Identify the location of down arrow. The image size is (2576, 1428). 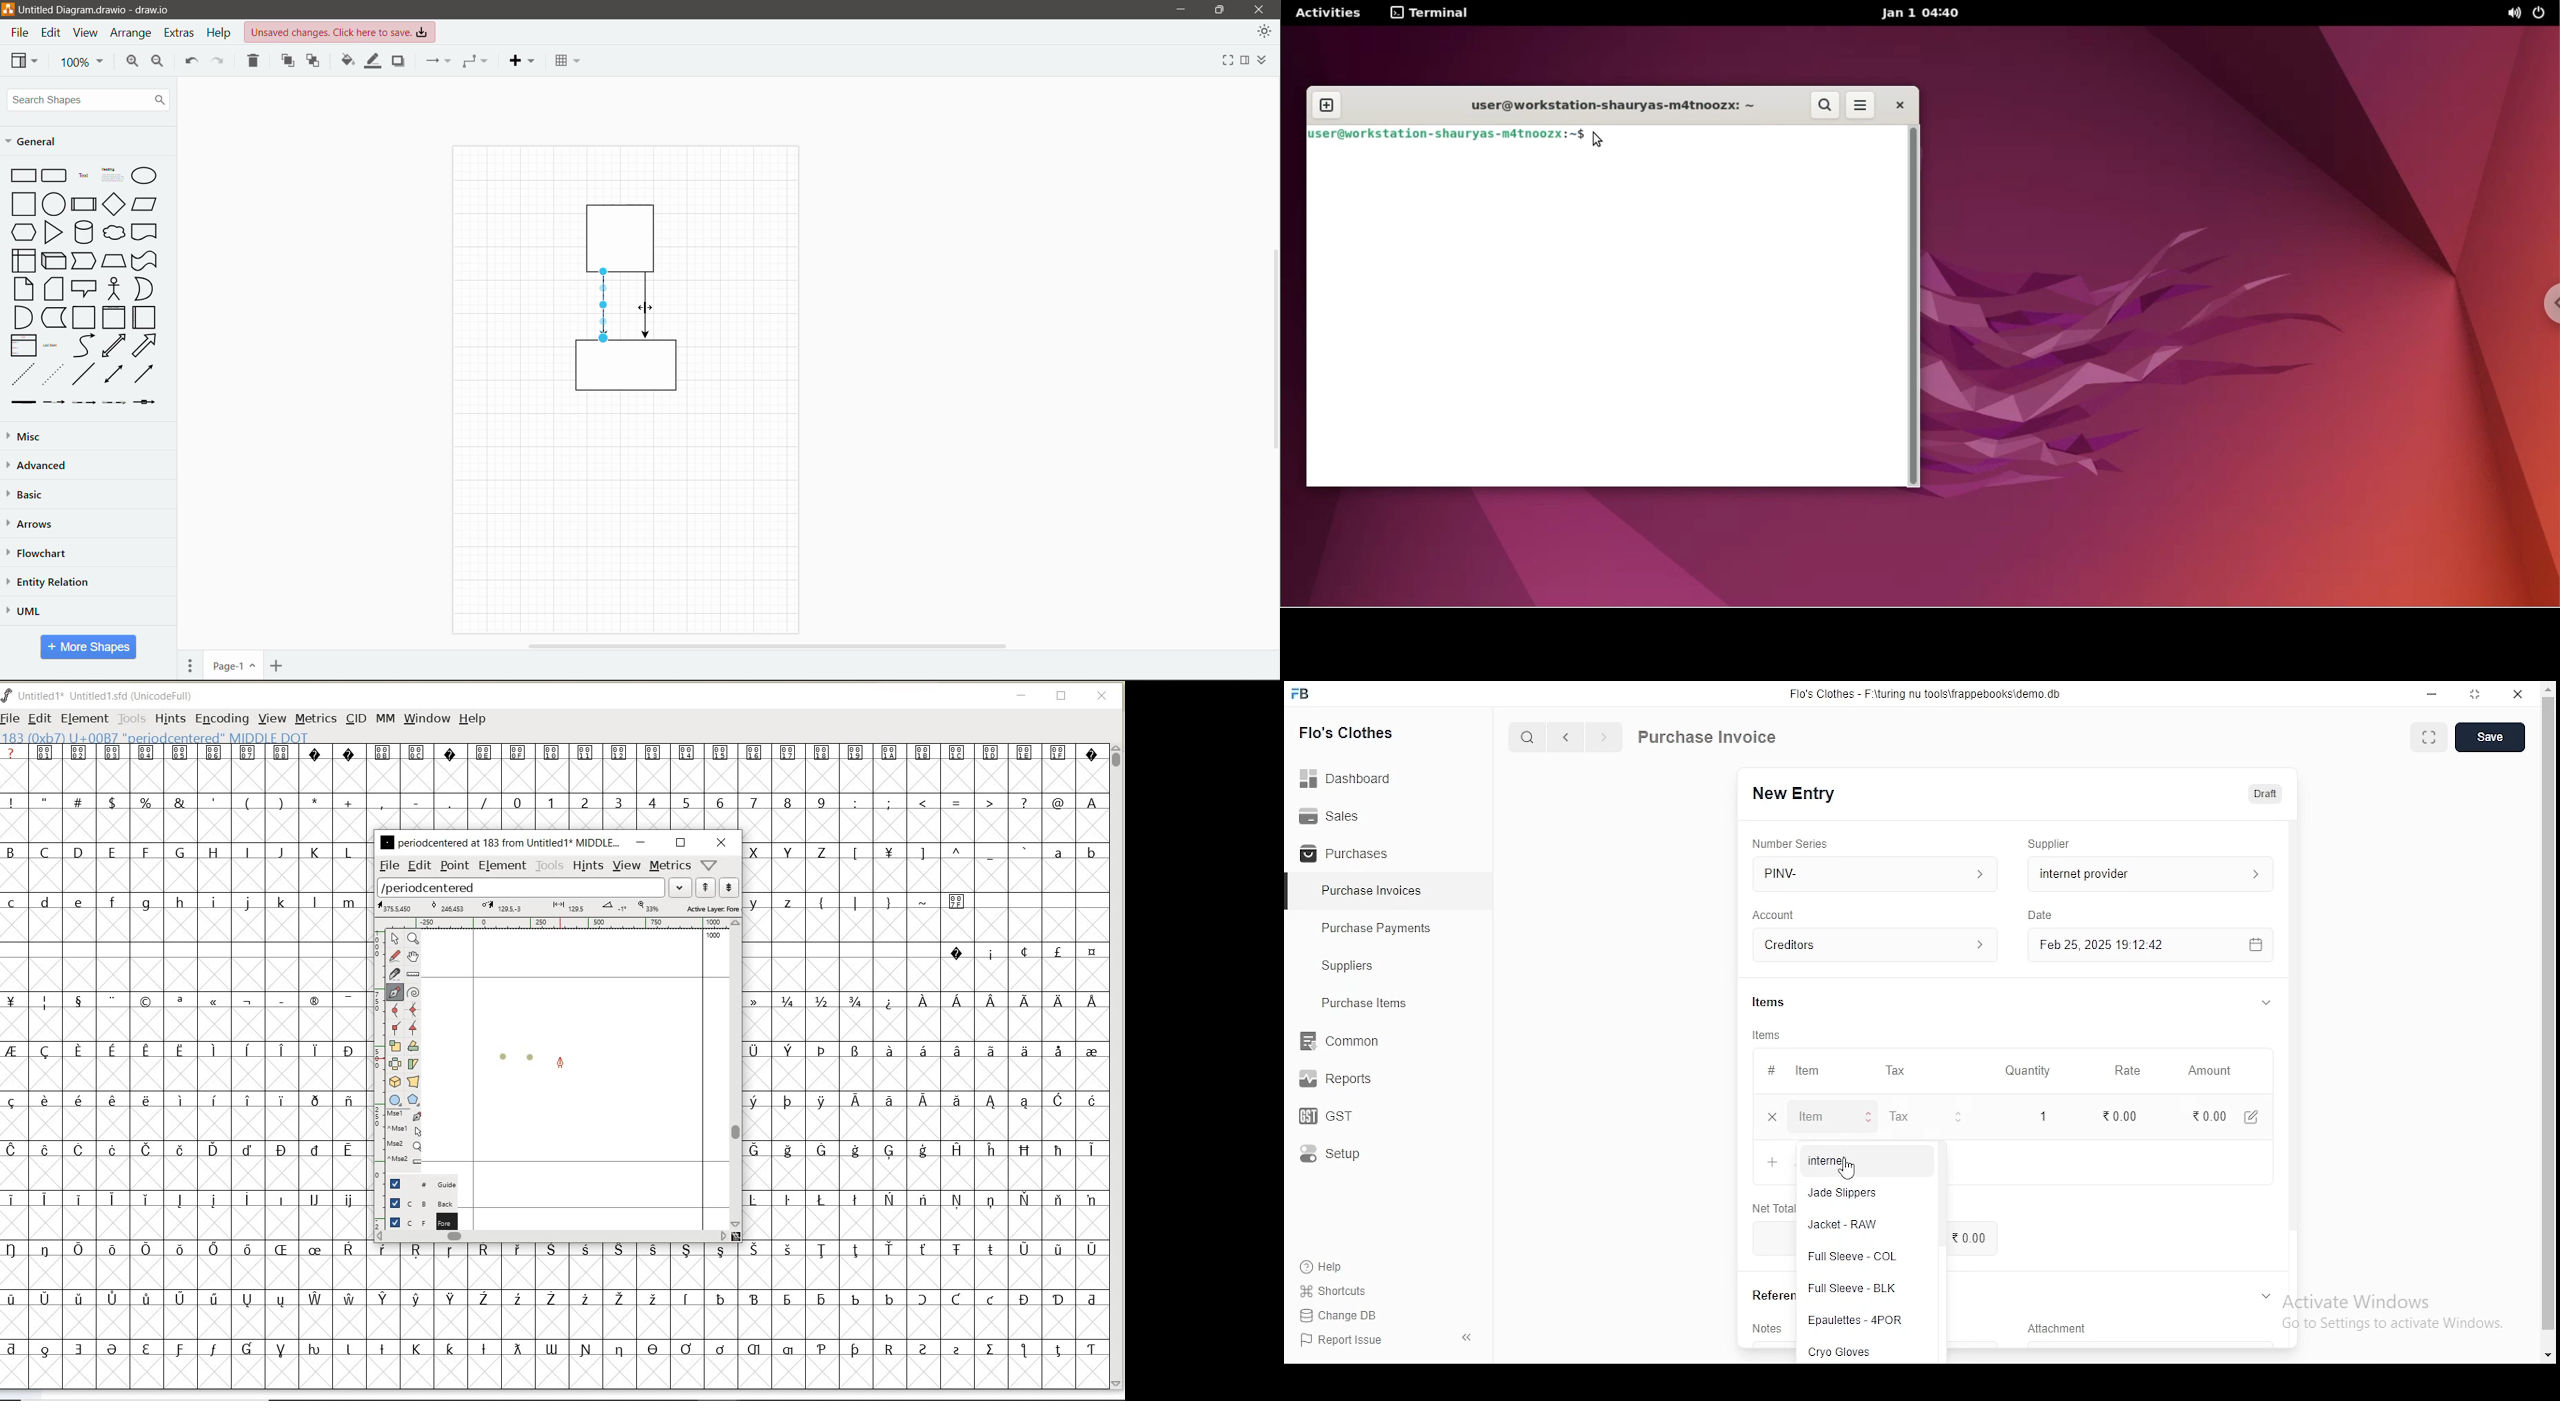
(2548, 1357).